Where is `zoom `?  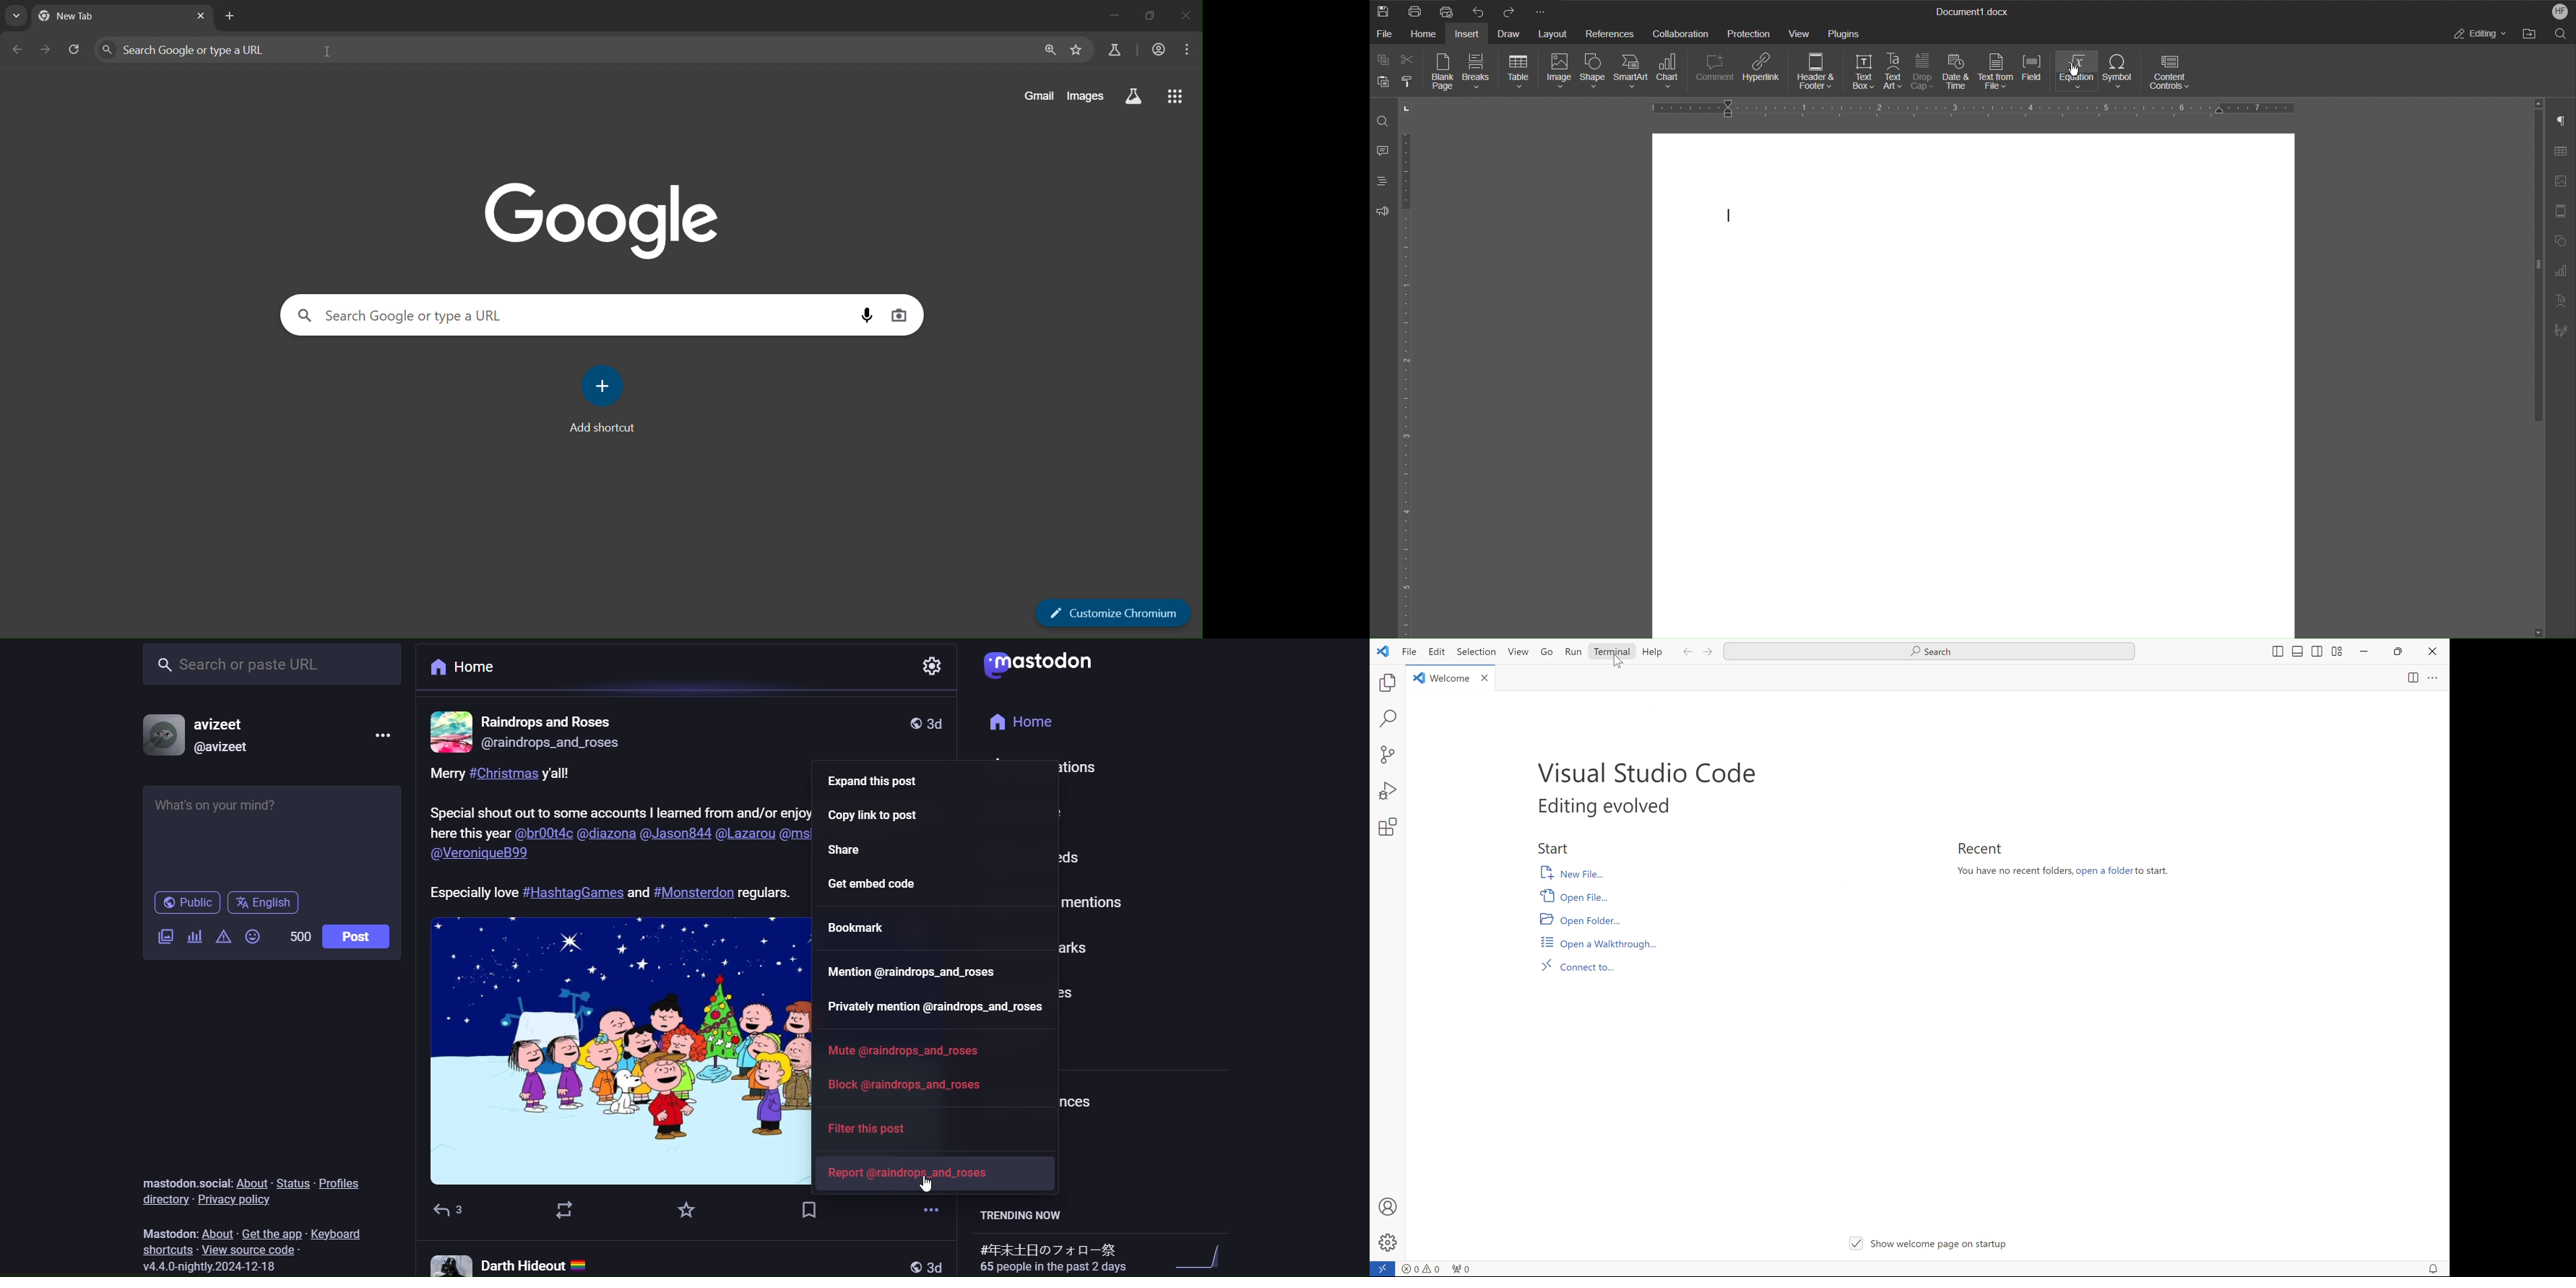
zoom  is located at coordinates (1050, 52).